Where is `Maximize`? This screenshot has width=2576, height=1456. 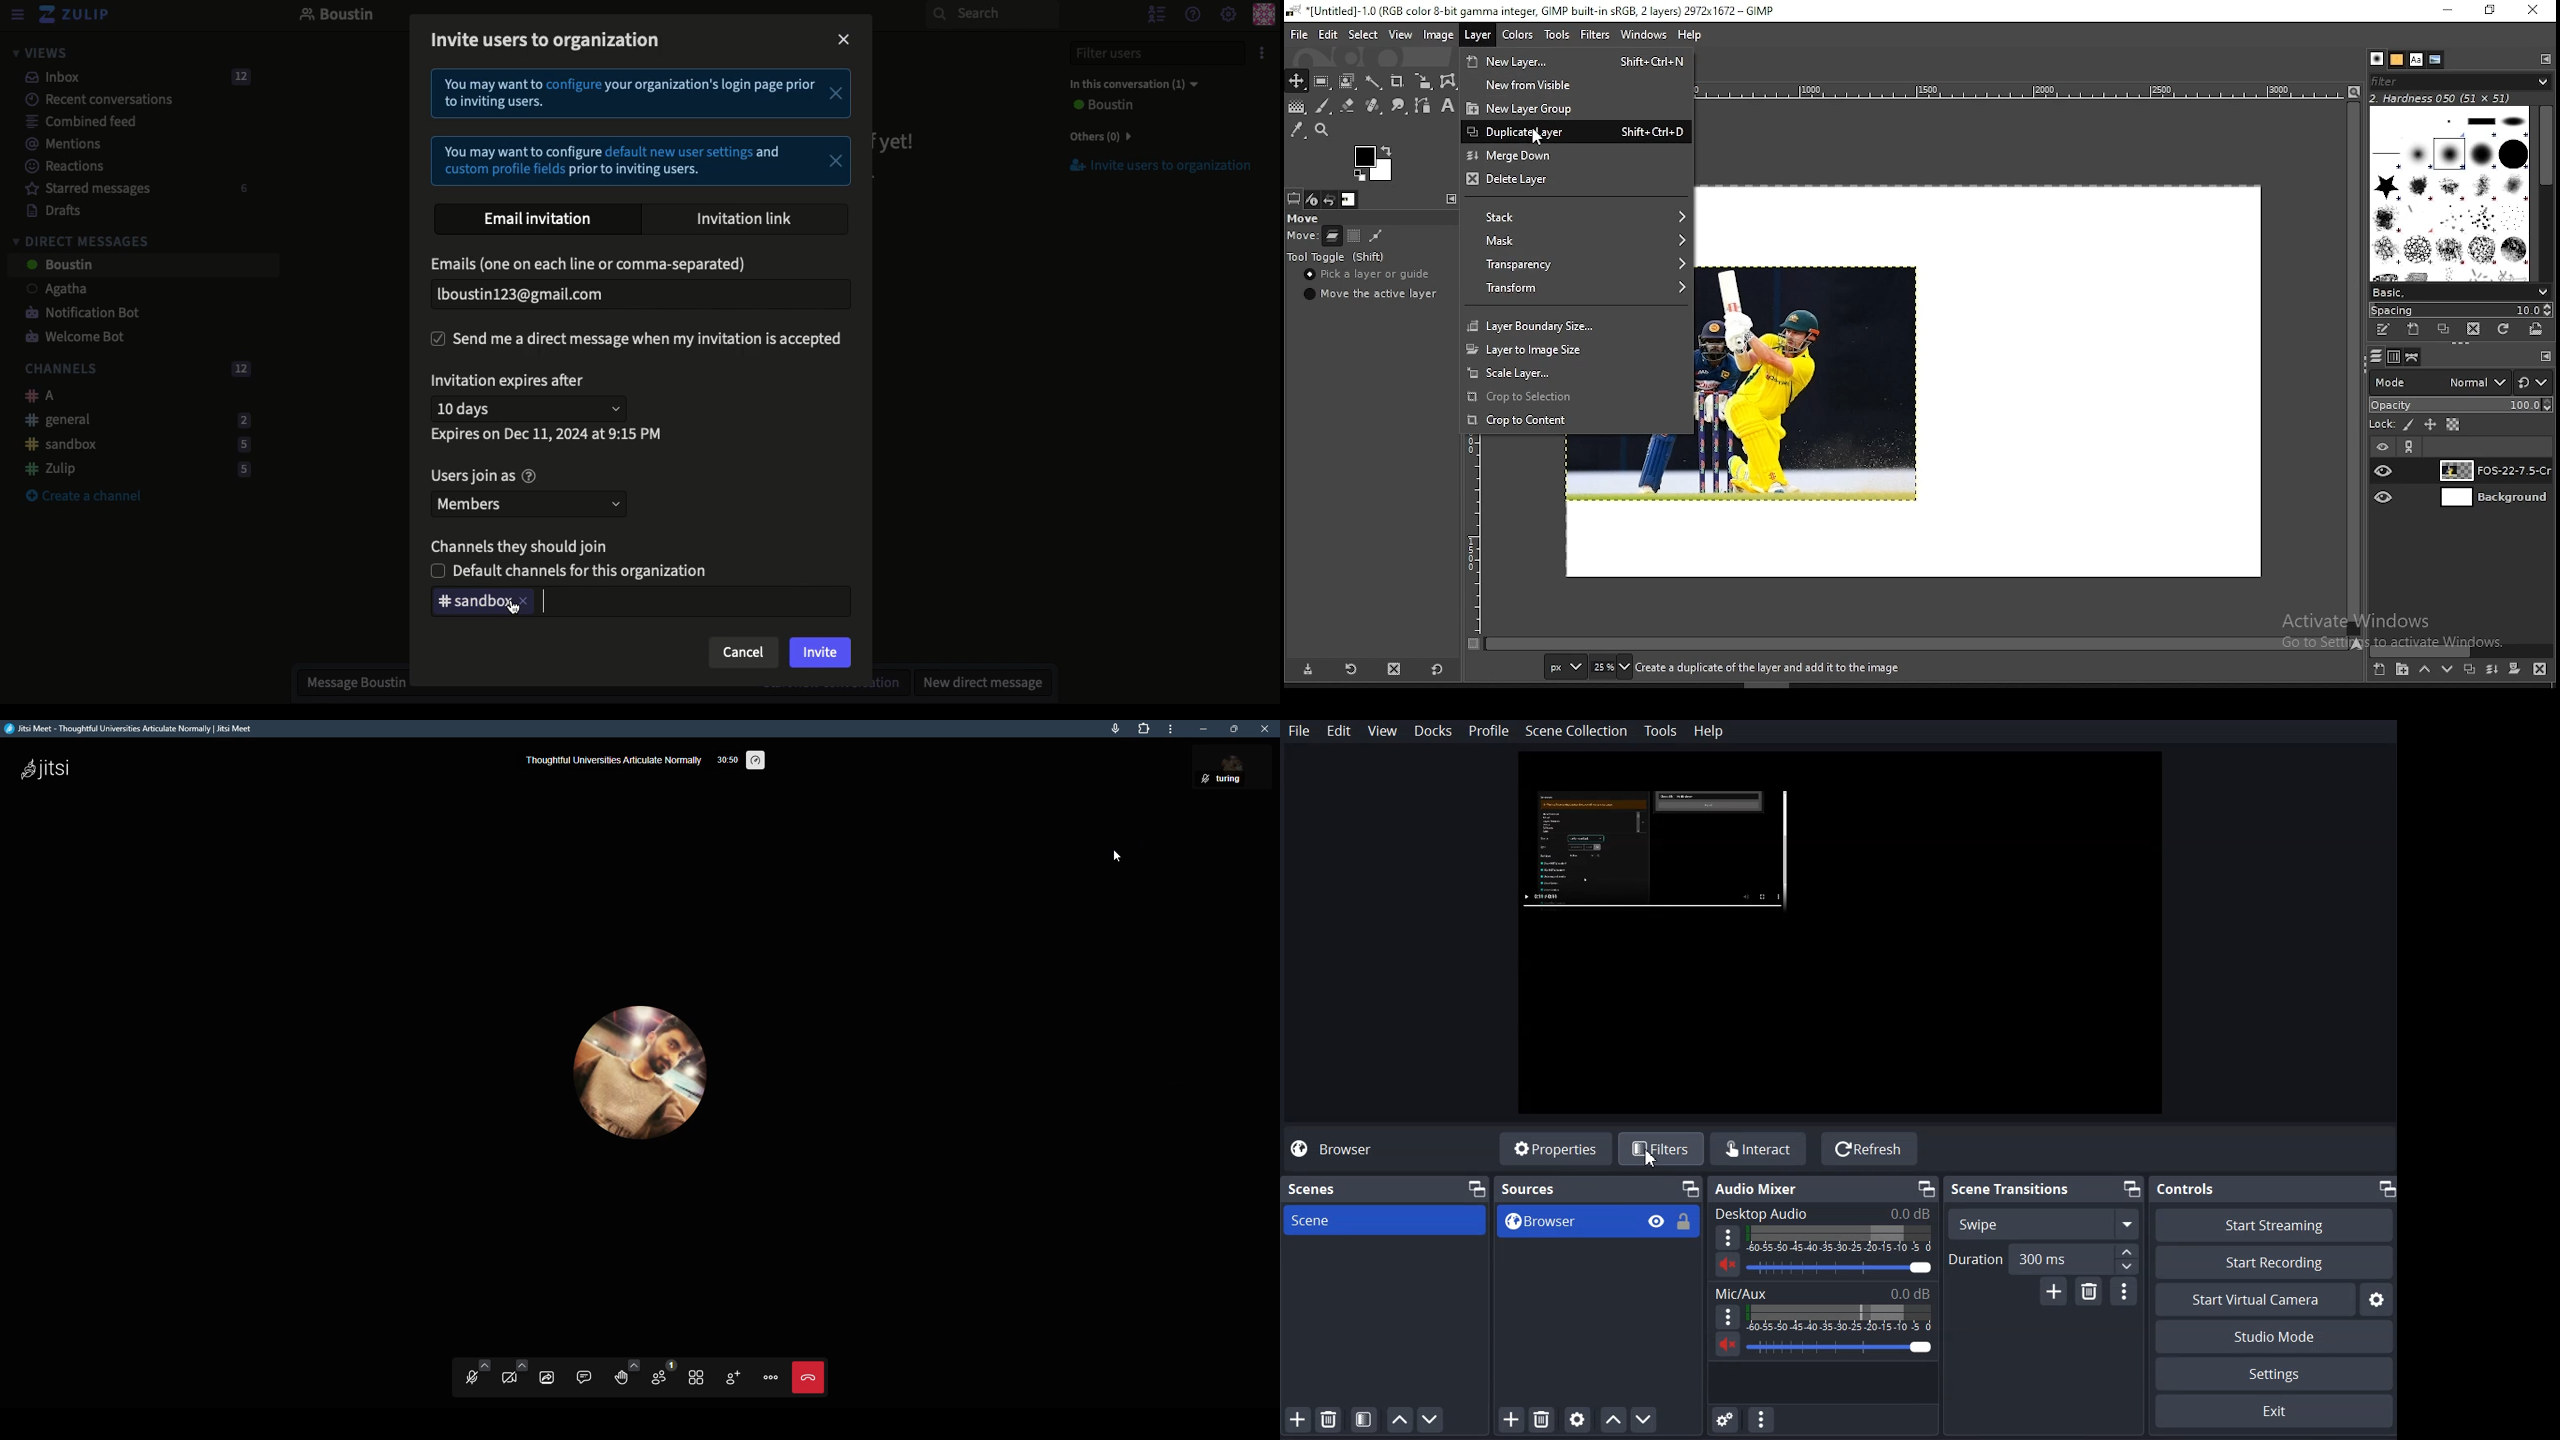 Maximize is located at coordinates (2132, 1188).